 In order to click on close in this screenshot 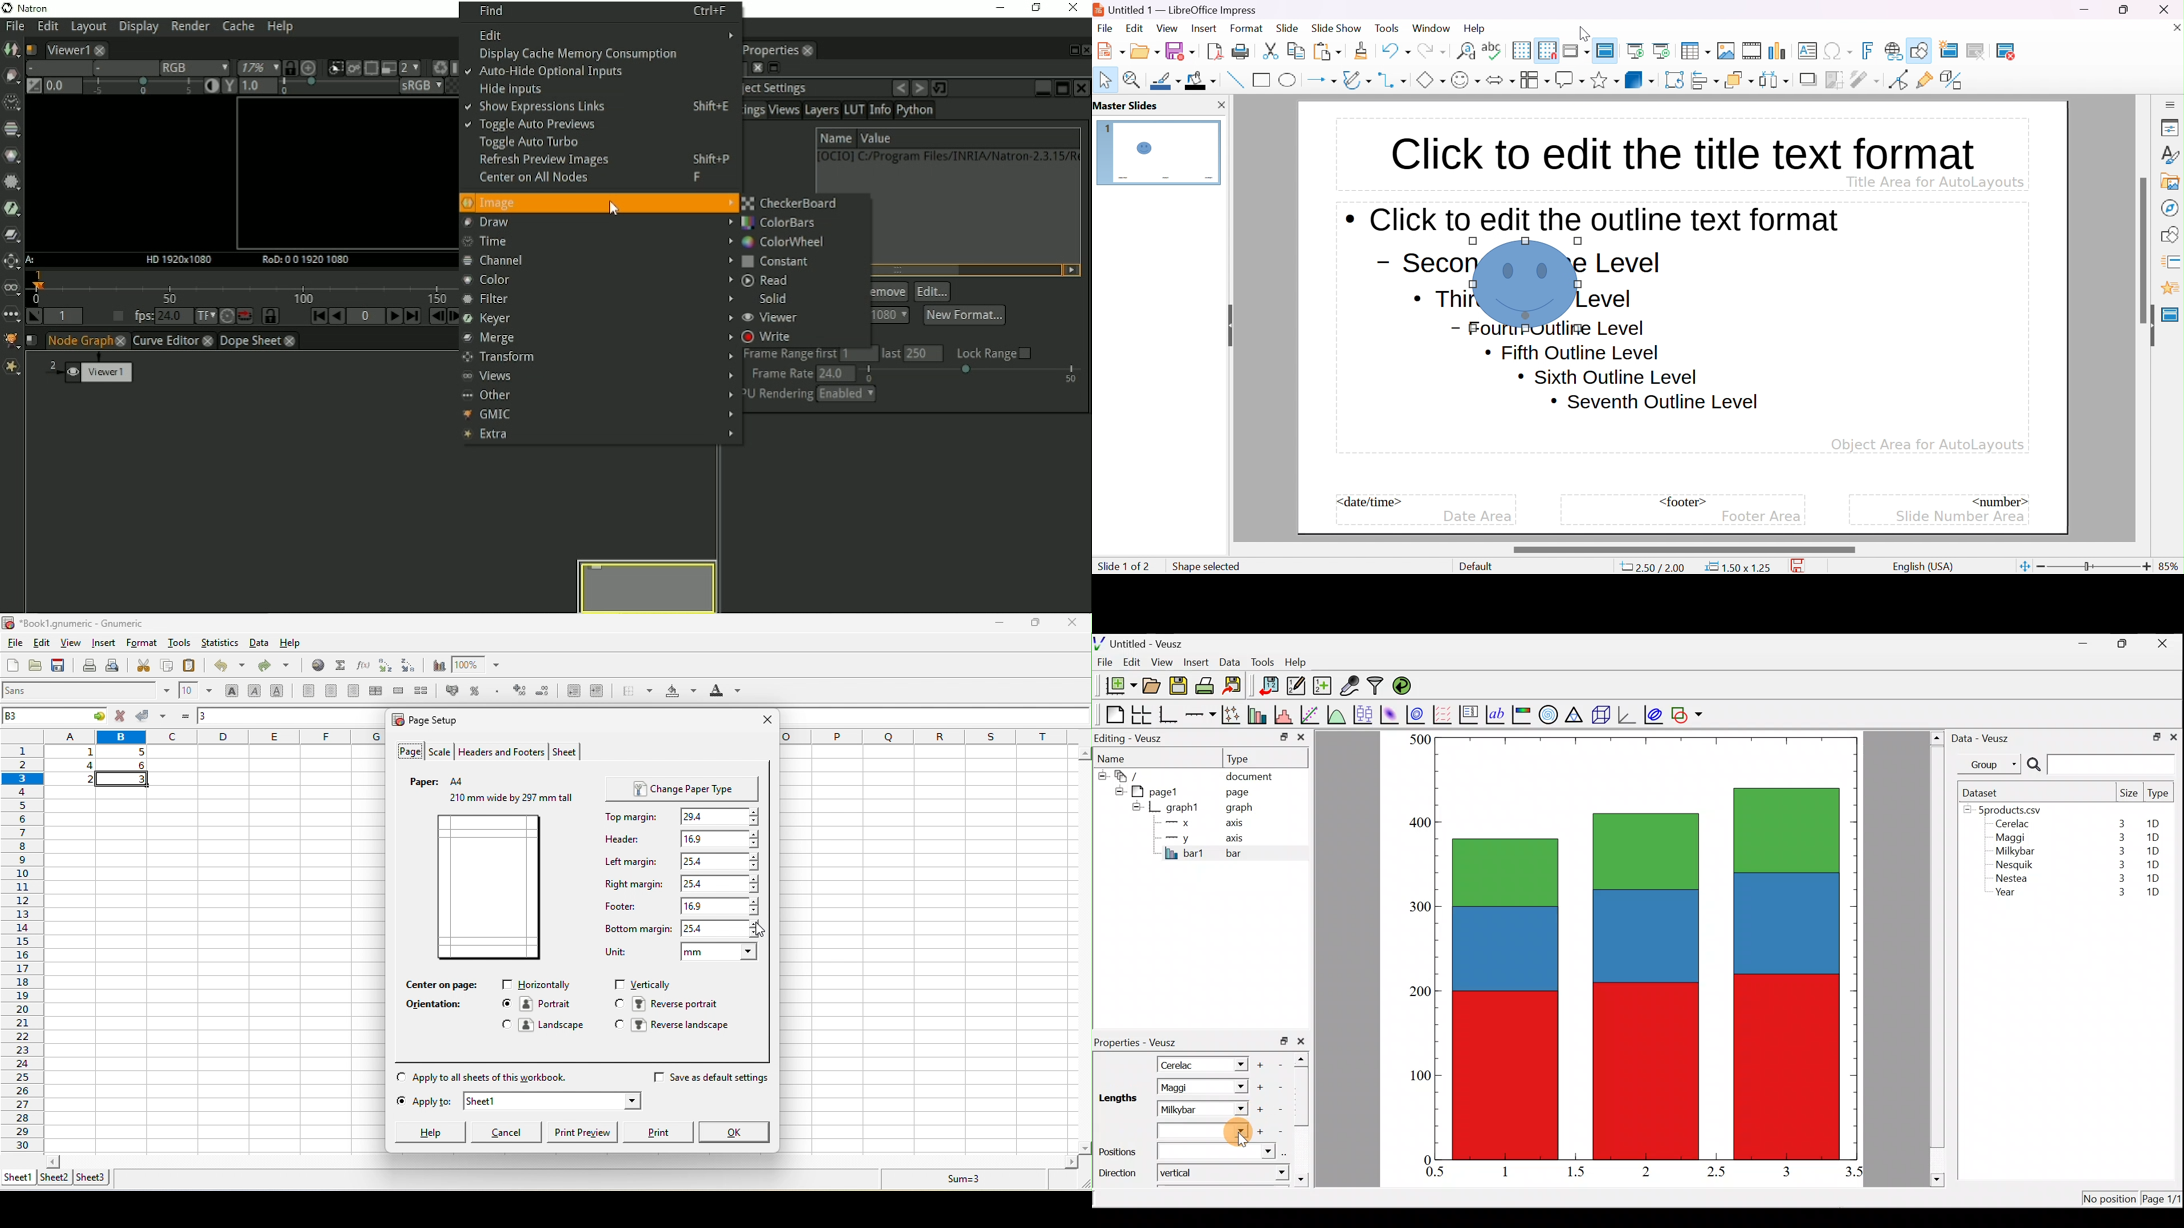, I will do `click(765, 721)`.